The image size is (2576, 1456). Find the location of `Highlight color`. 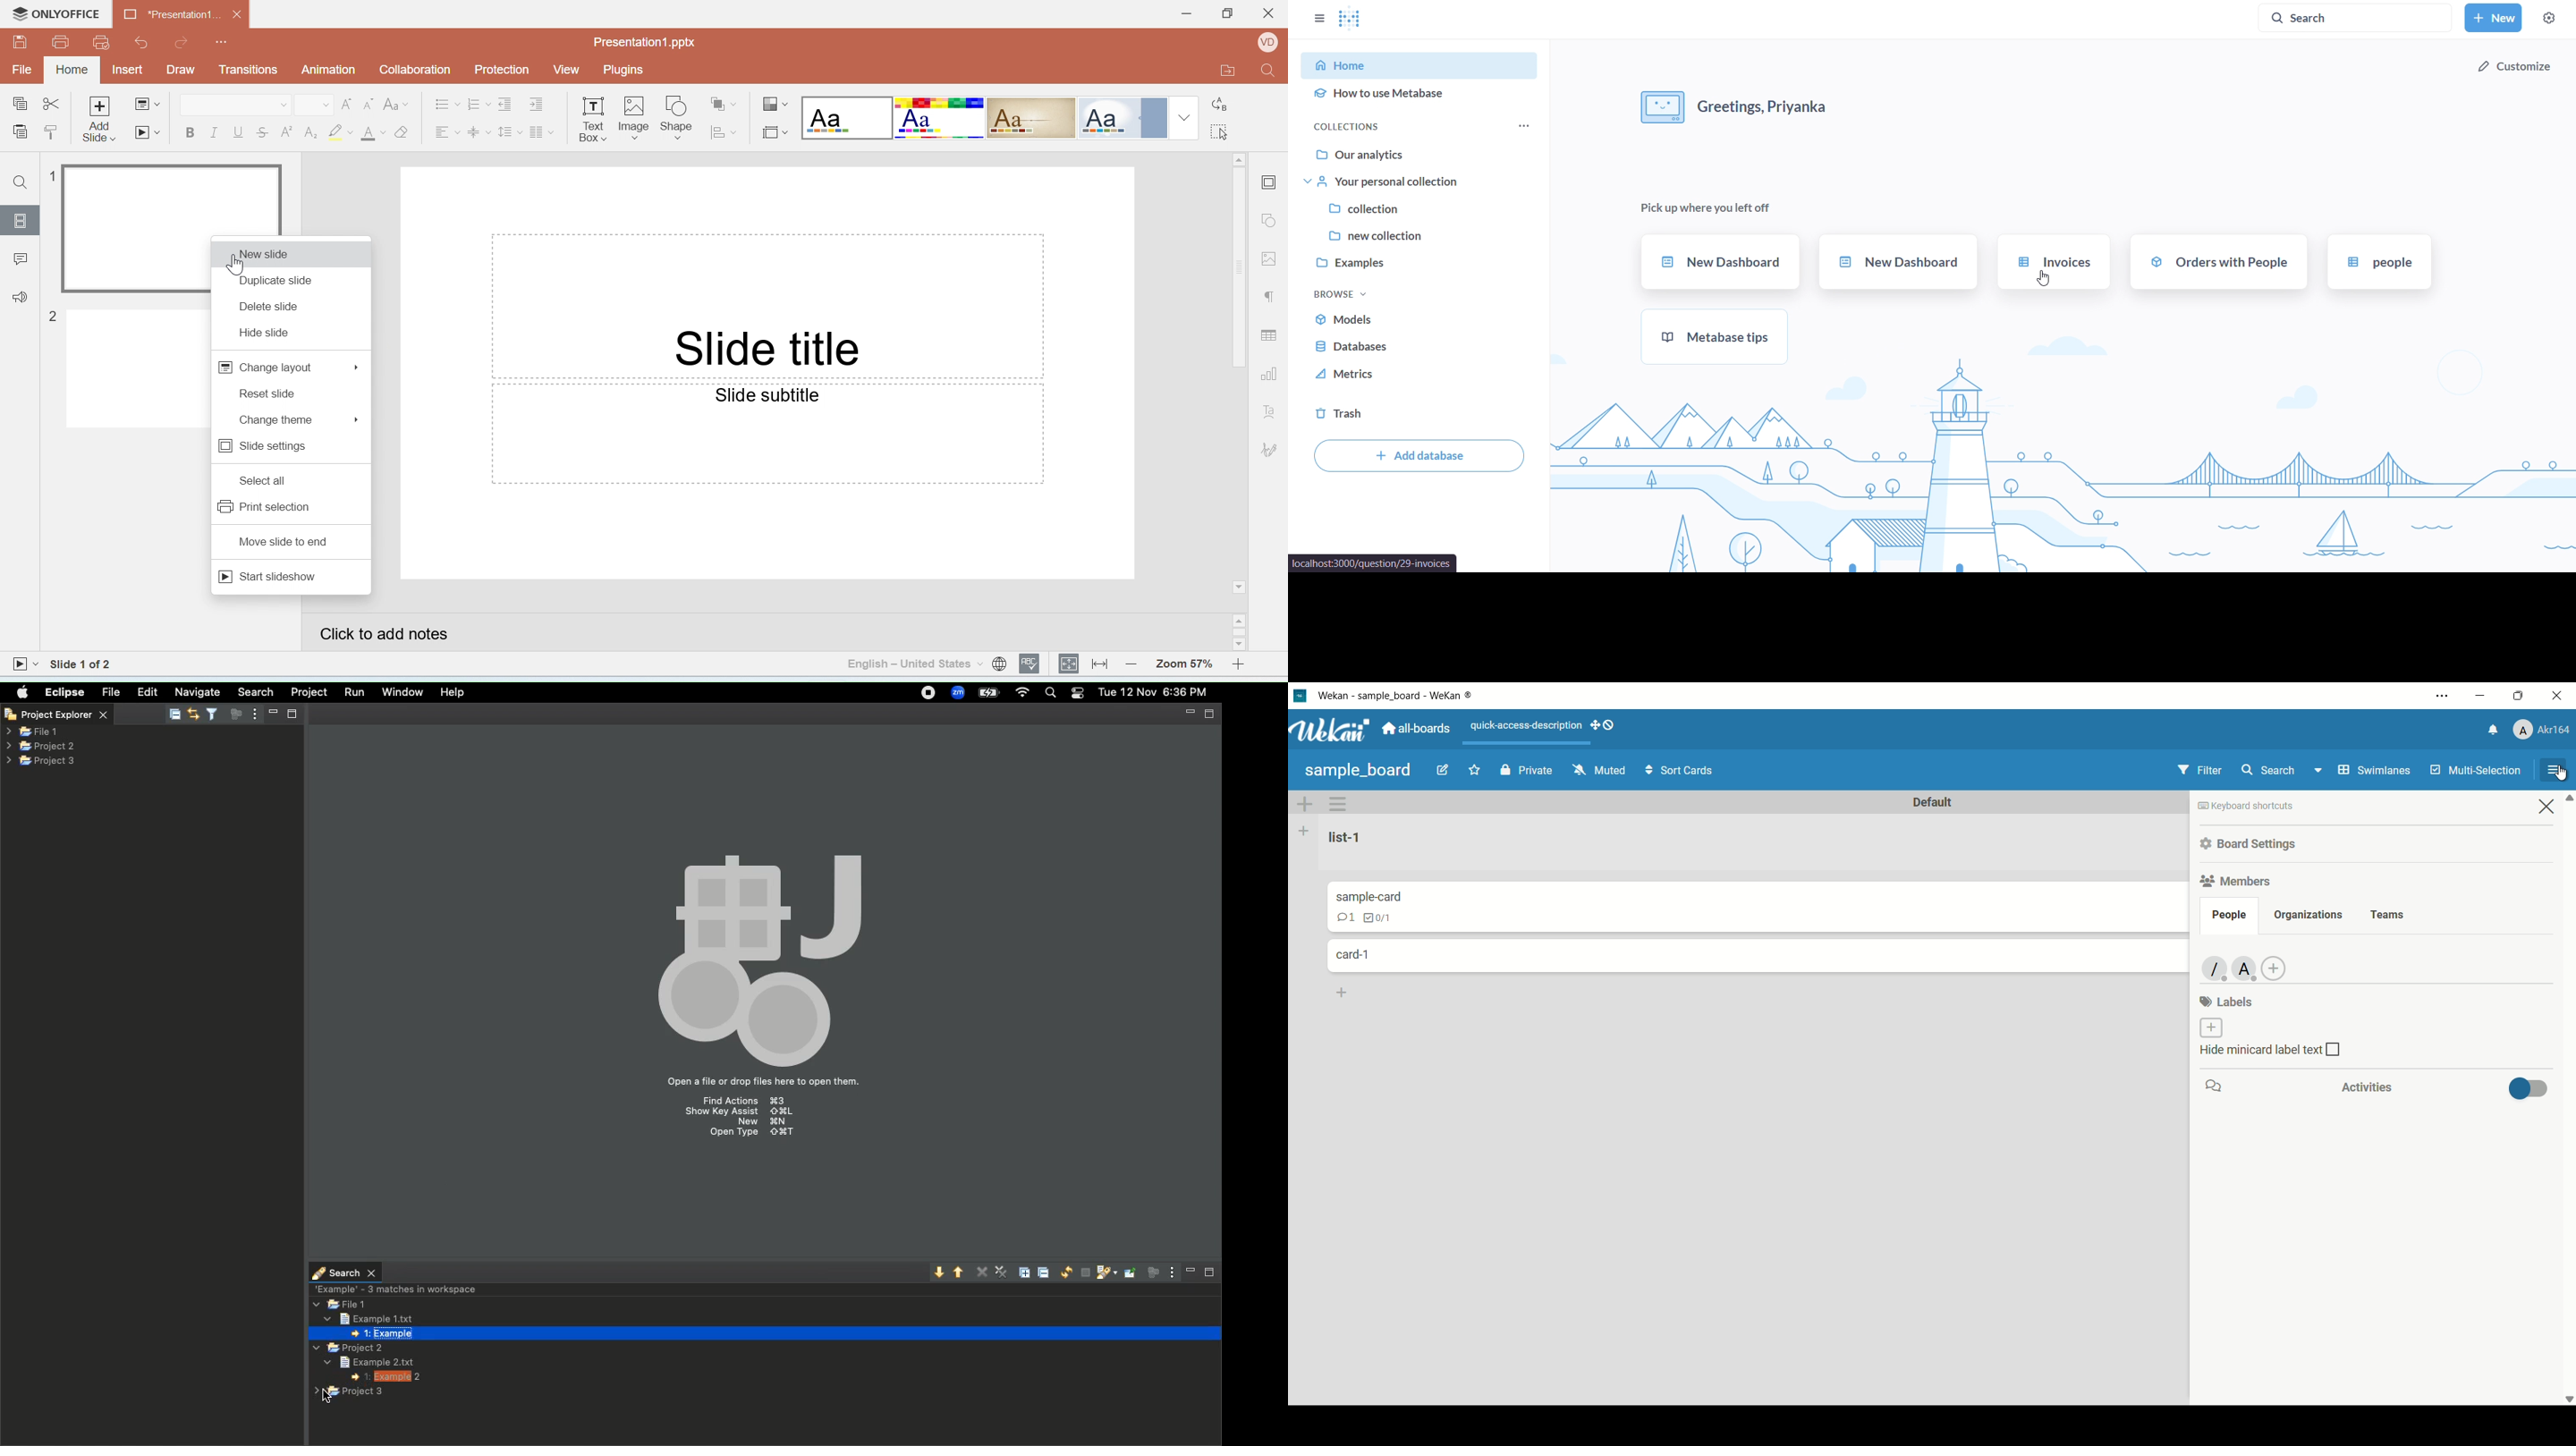

Highlight color is located at coordinates (343, 133).